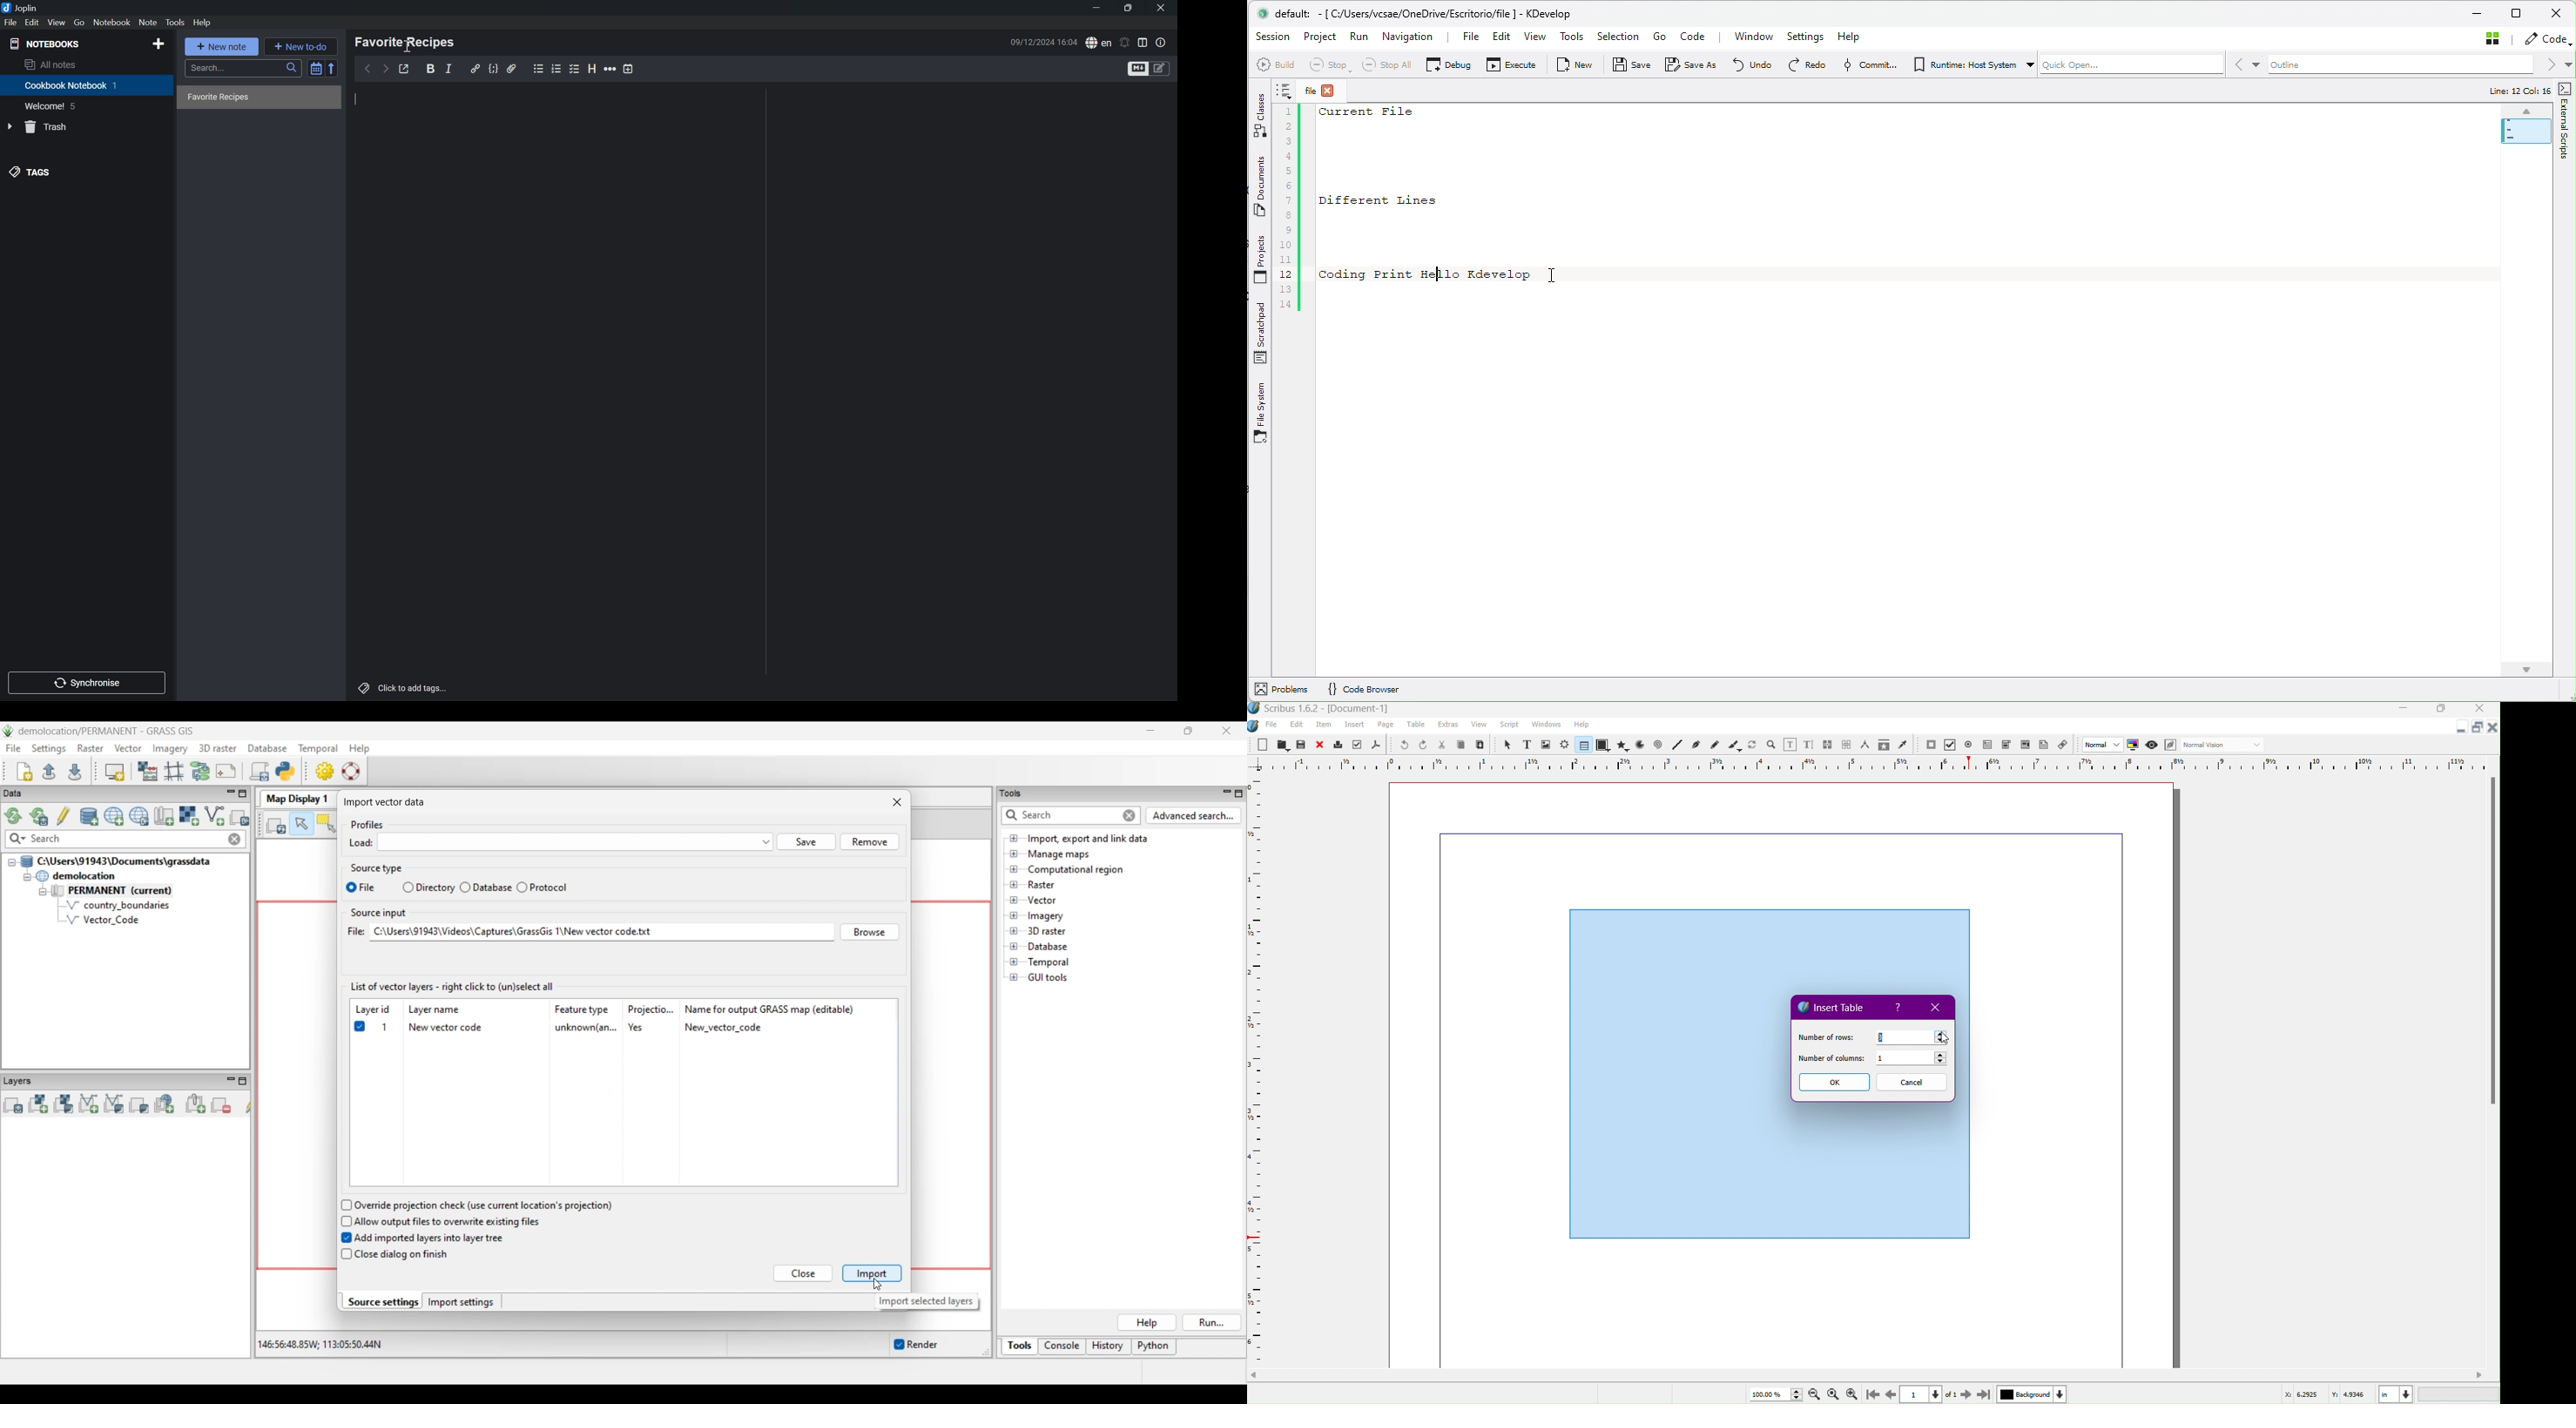 This screenshot has width=2576, height=1428. What do you see at coordinates (1161, 6) in the screenshot?
I see `close` at bounding box center [1161, 6].